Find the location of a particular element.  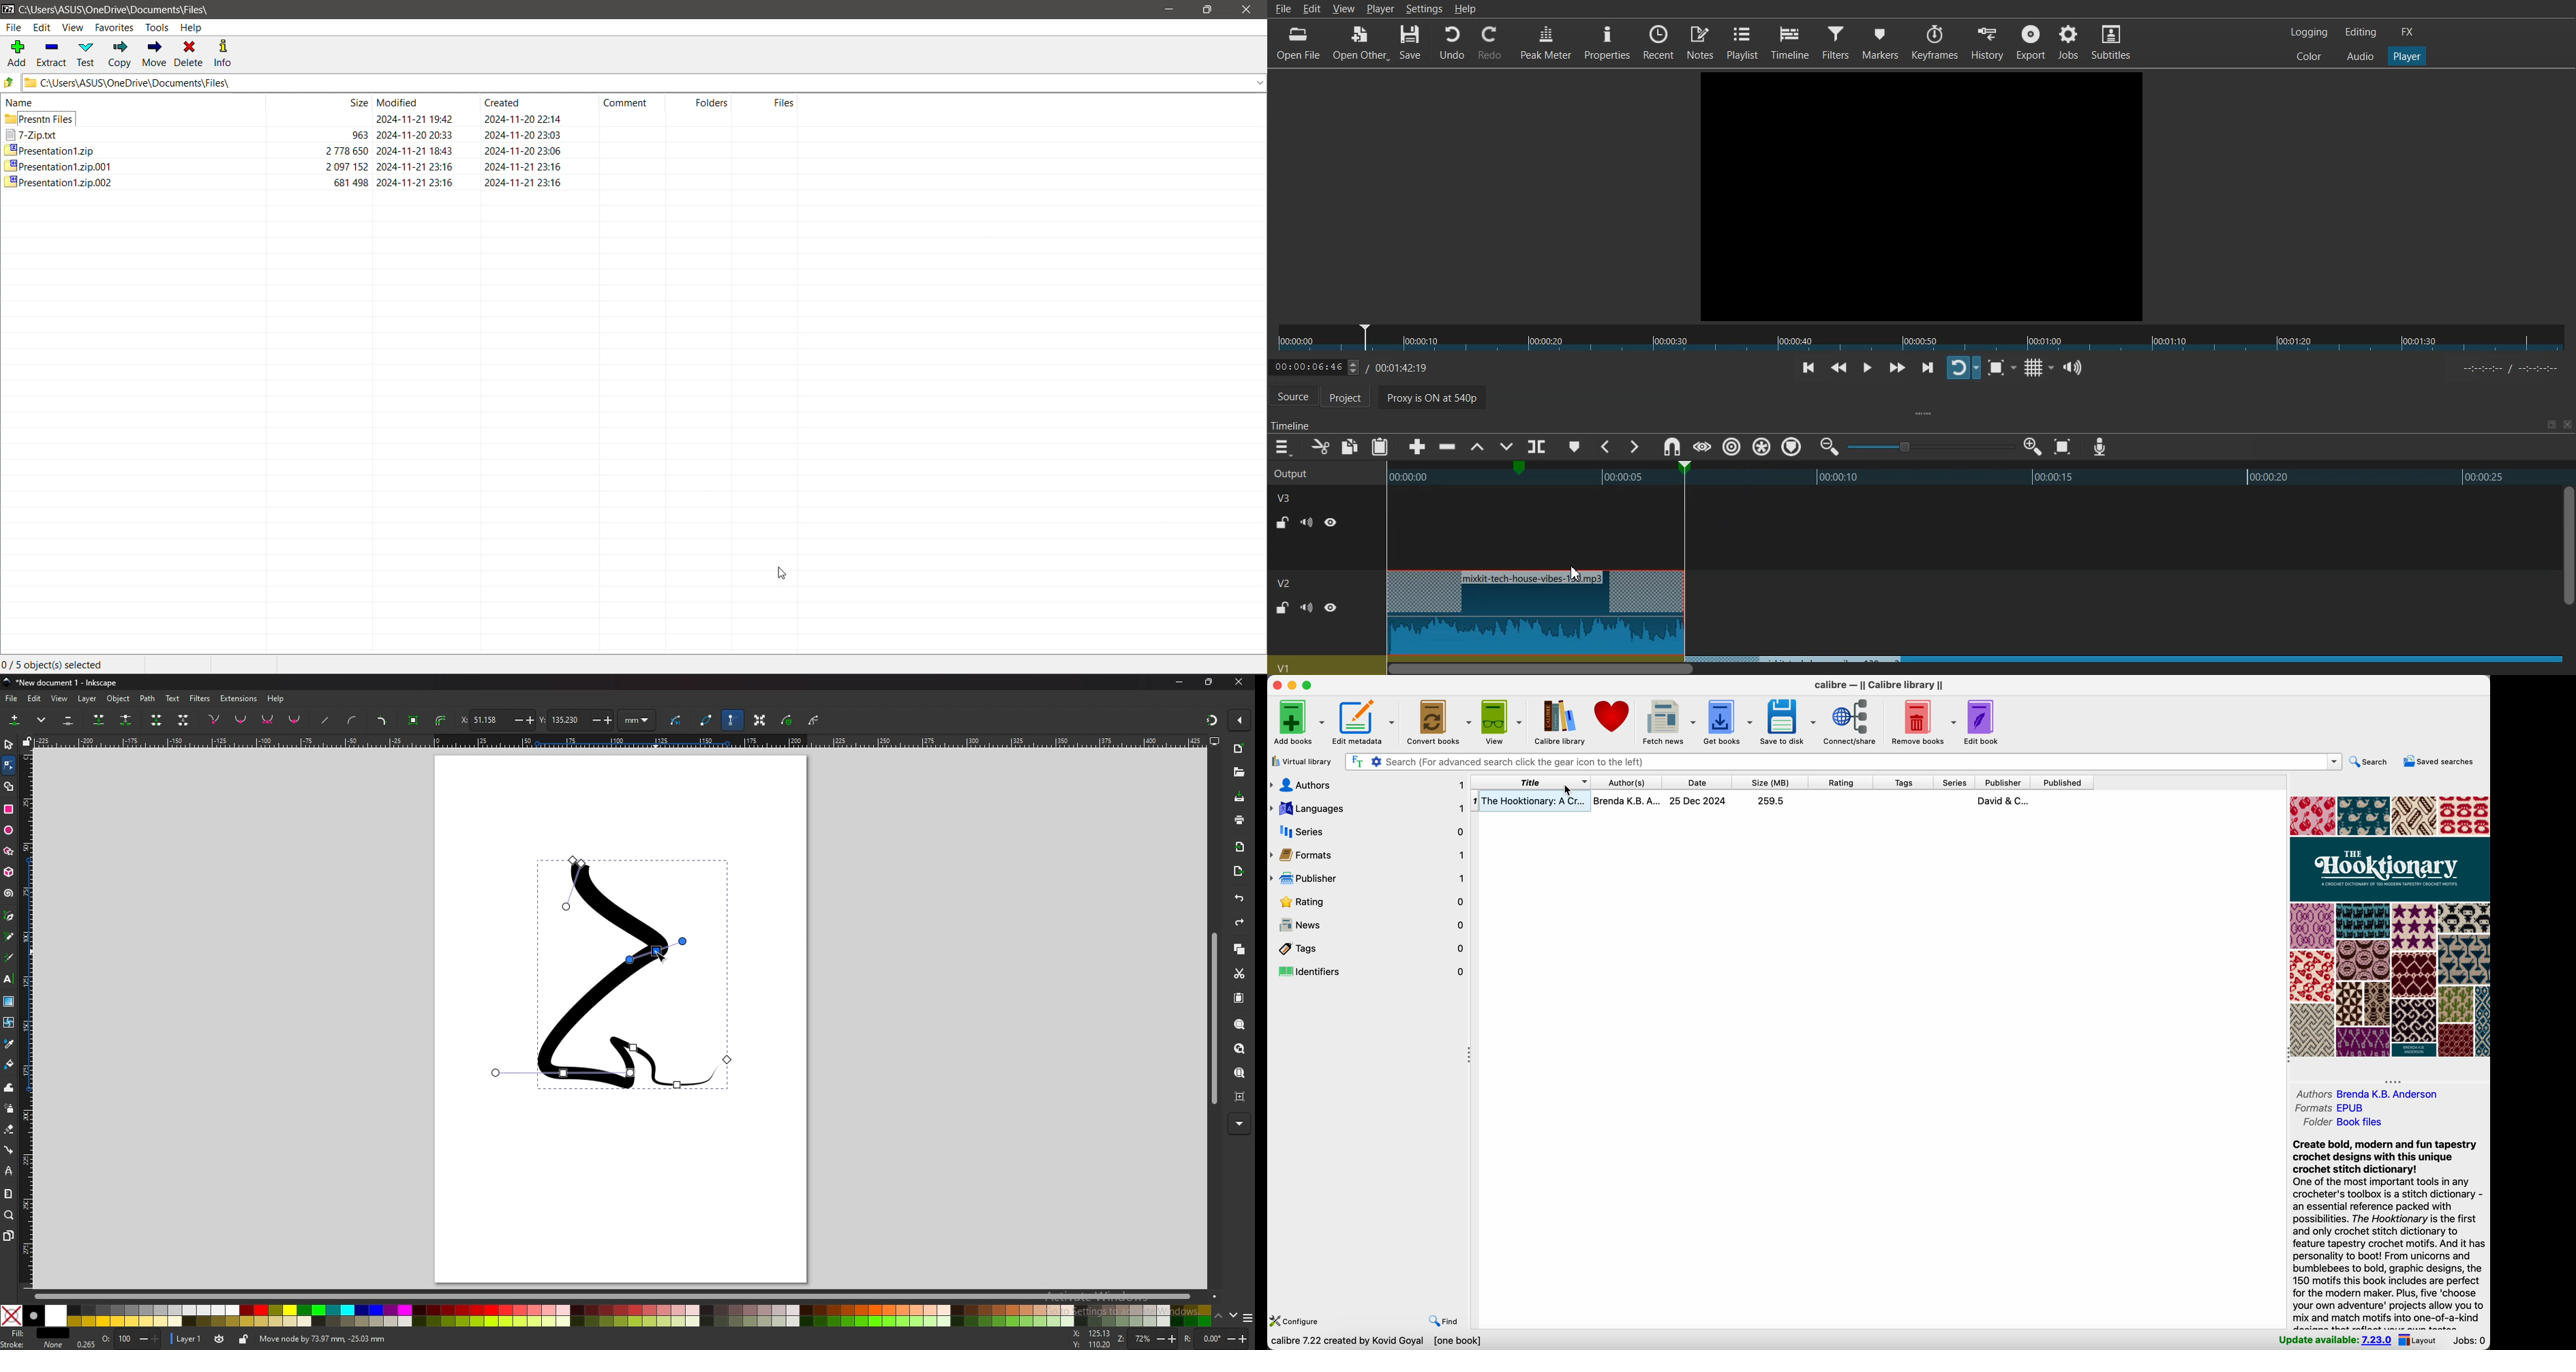

Lift is located at coordinates (1476, 447).